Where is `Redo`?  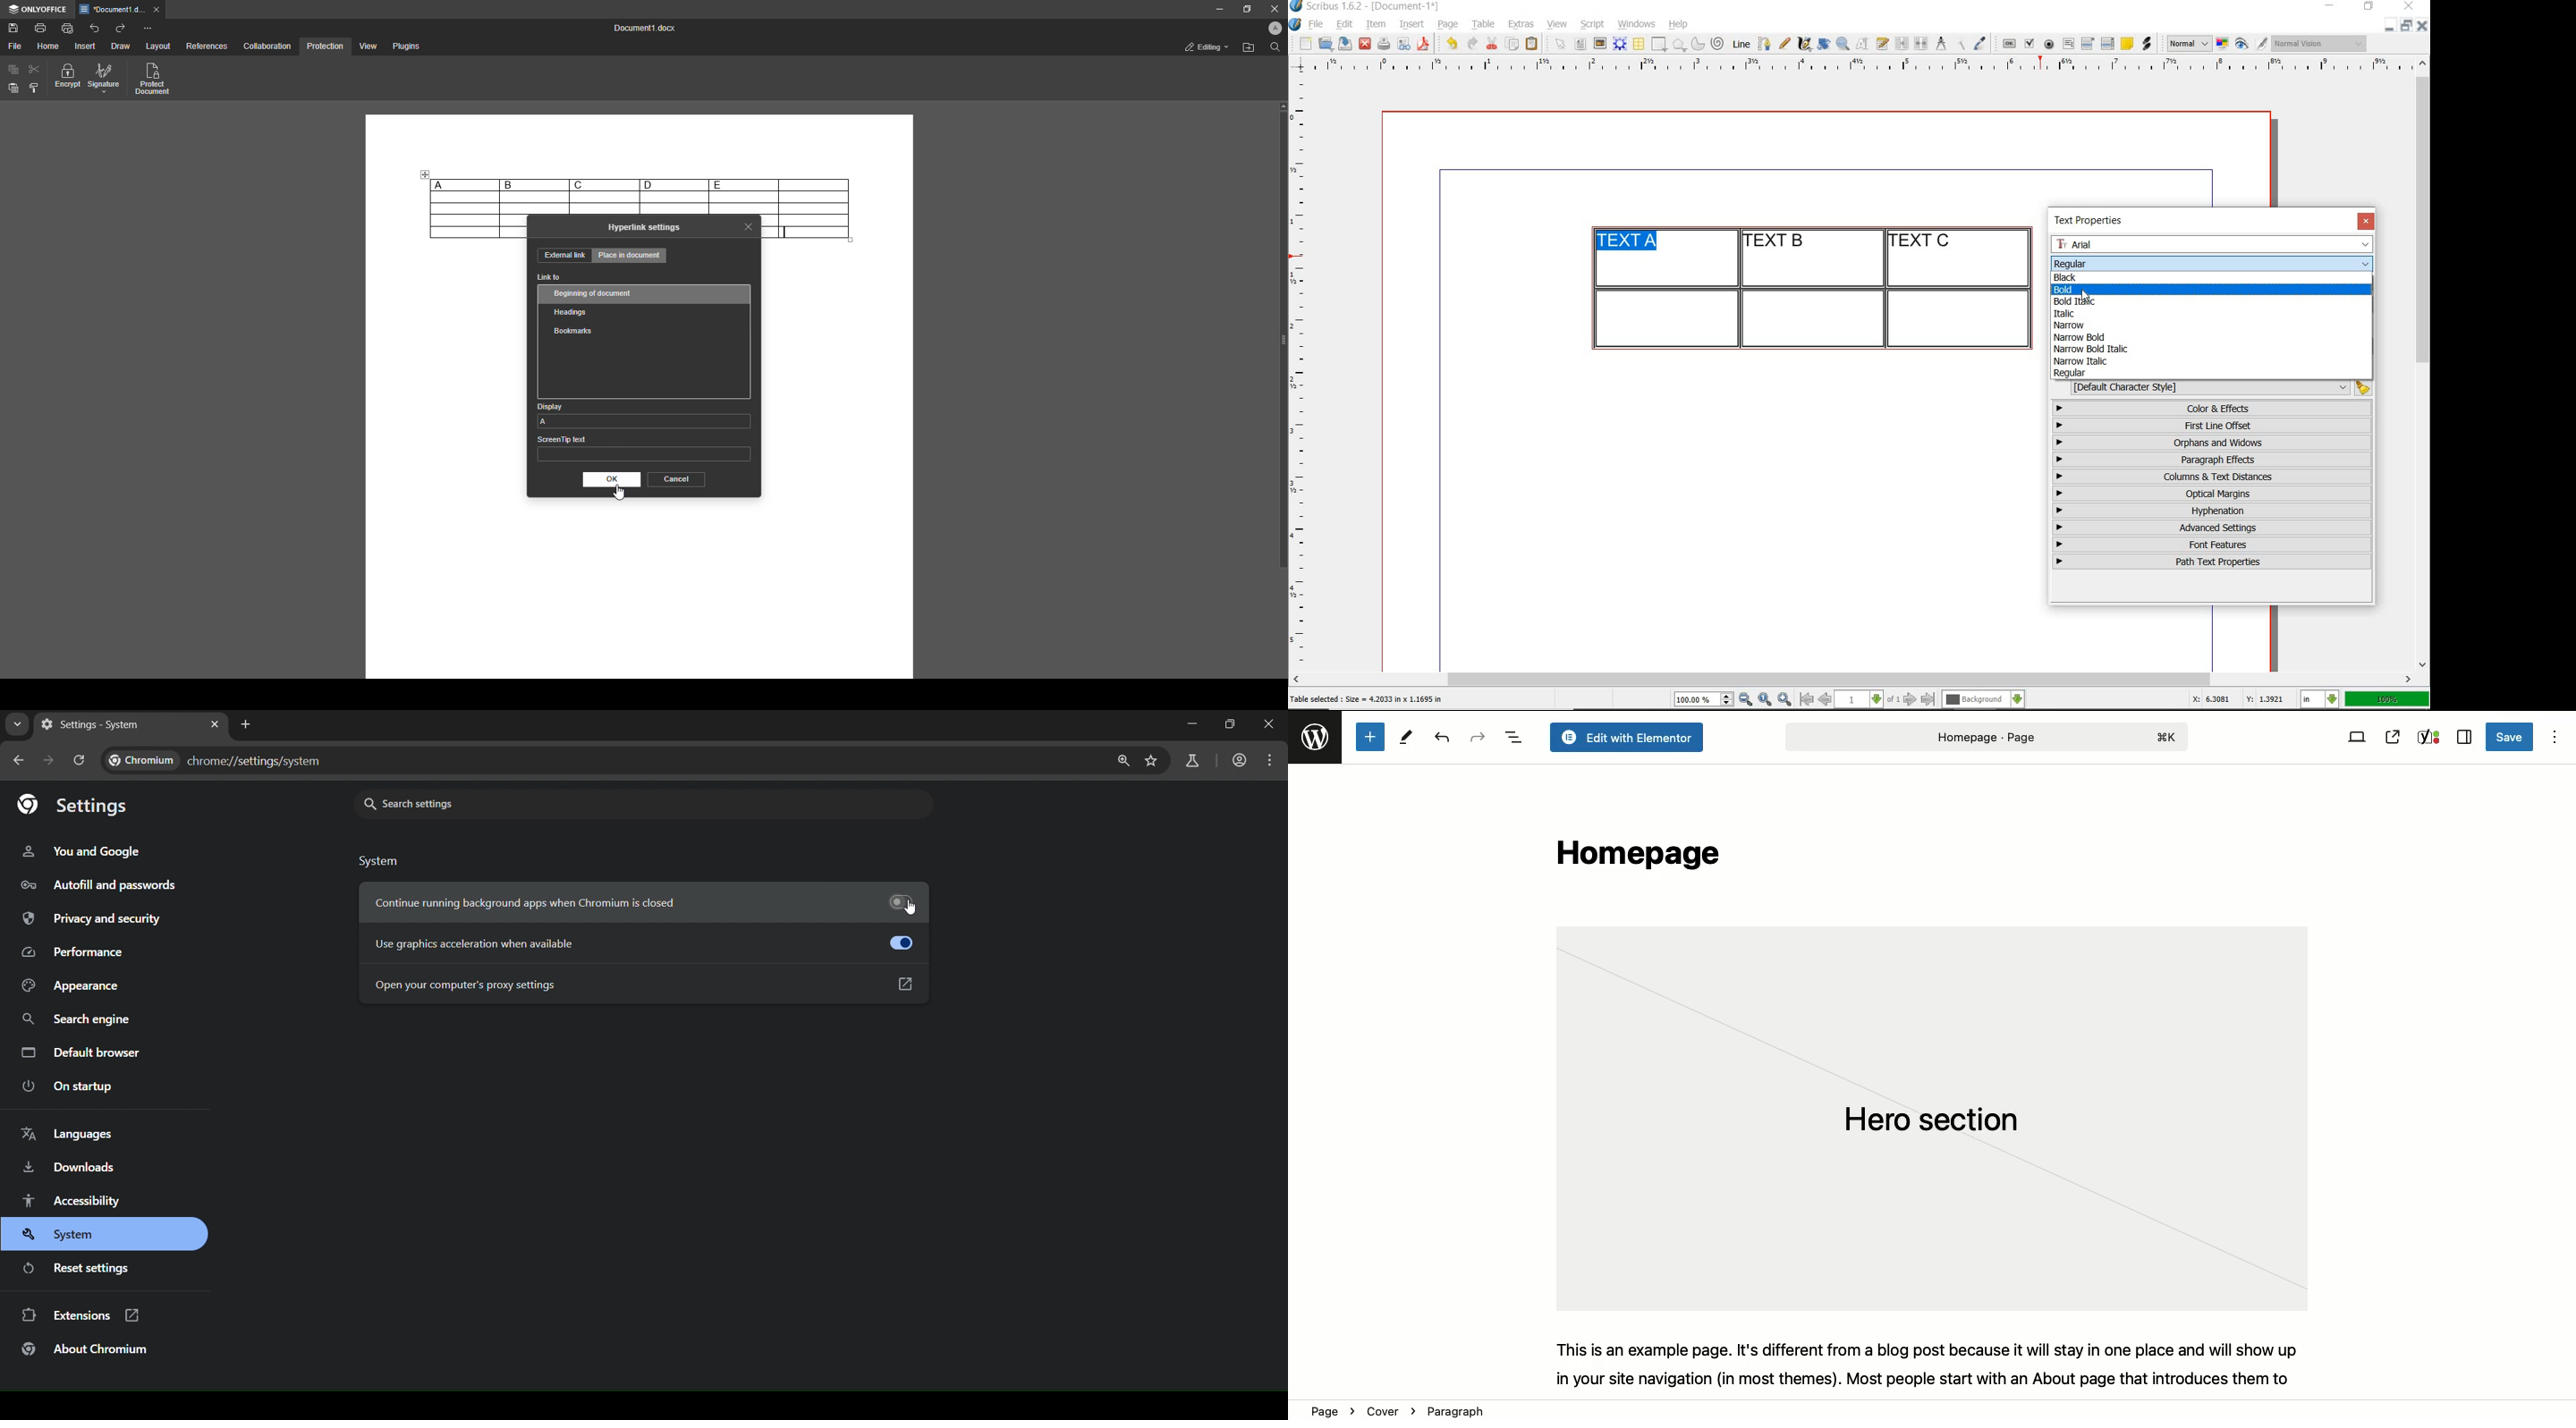
Redo is located at coordinates (121, 28).